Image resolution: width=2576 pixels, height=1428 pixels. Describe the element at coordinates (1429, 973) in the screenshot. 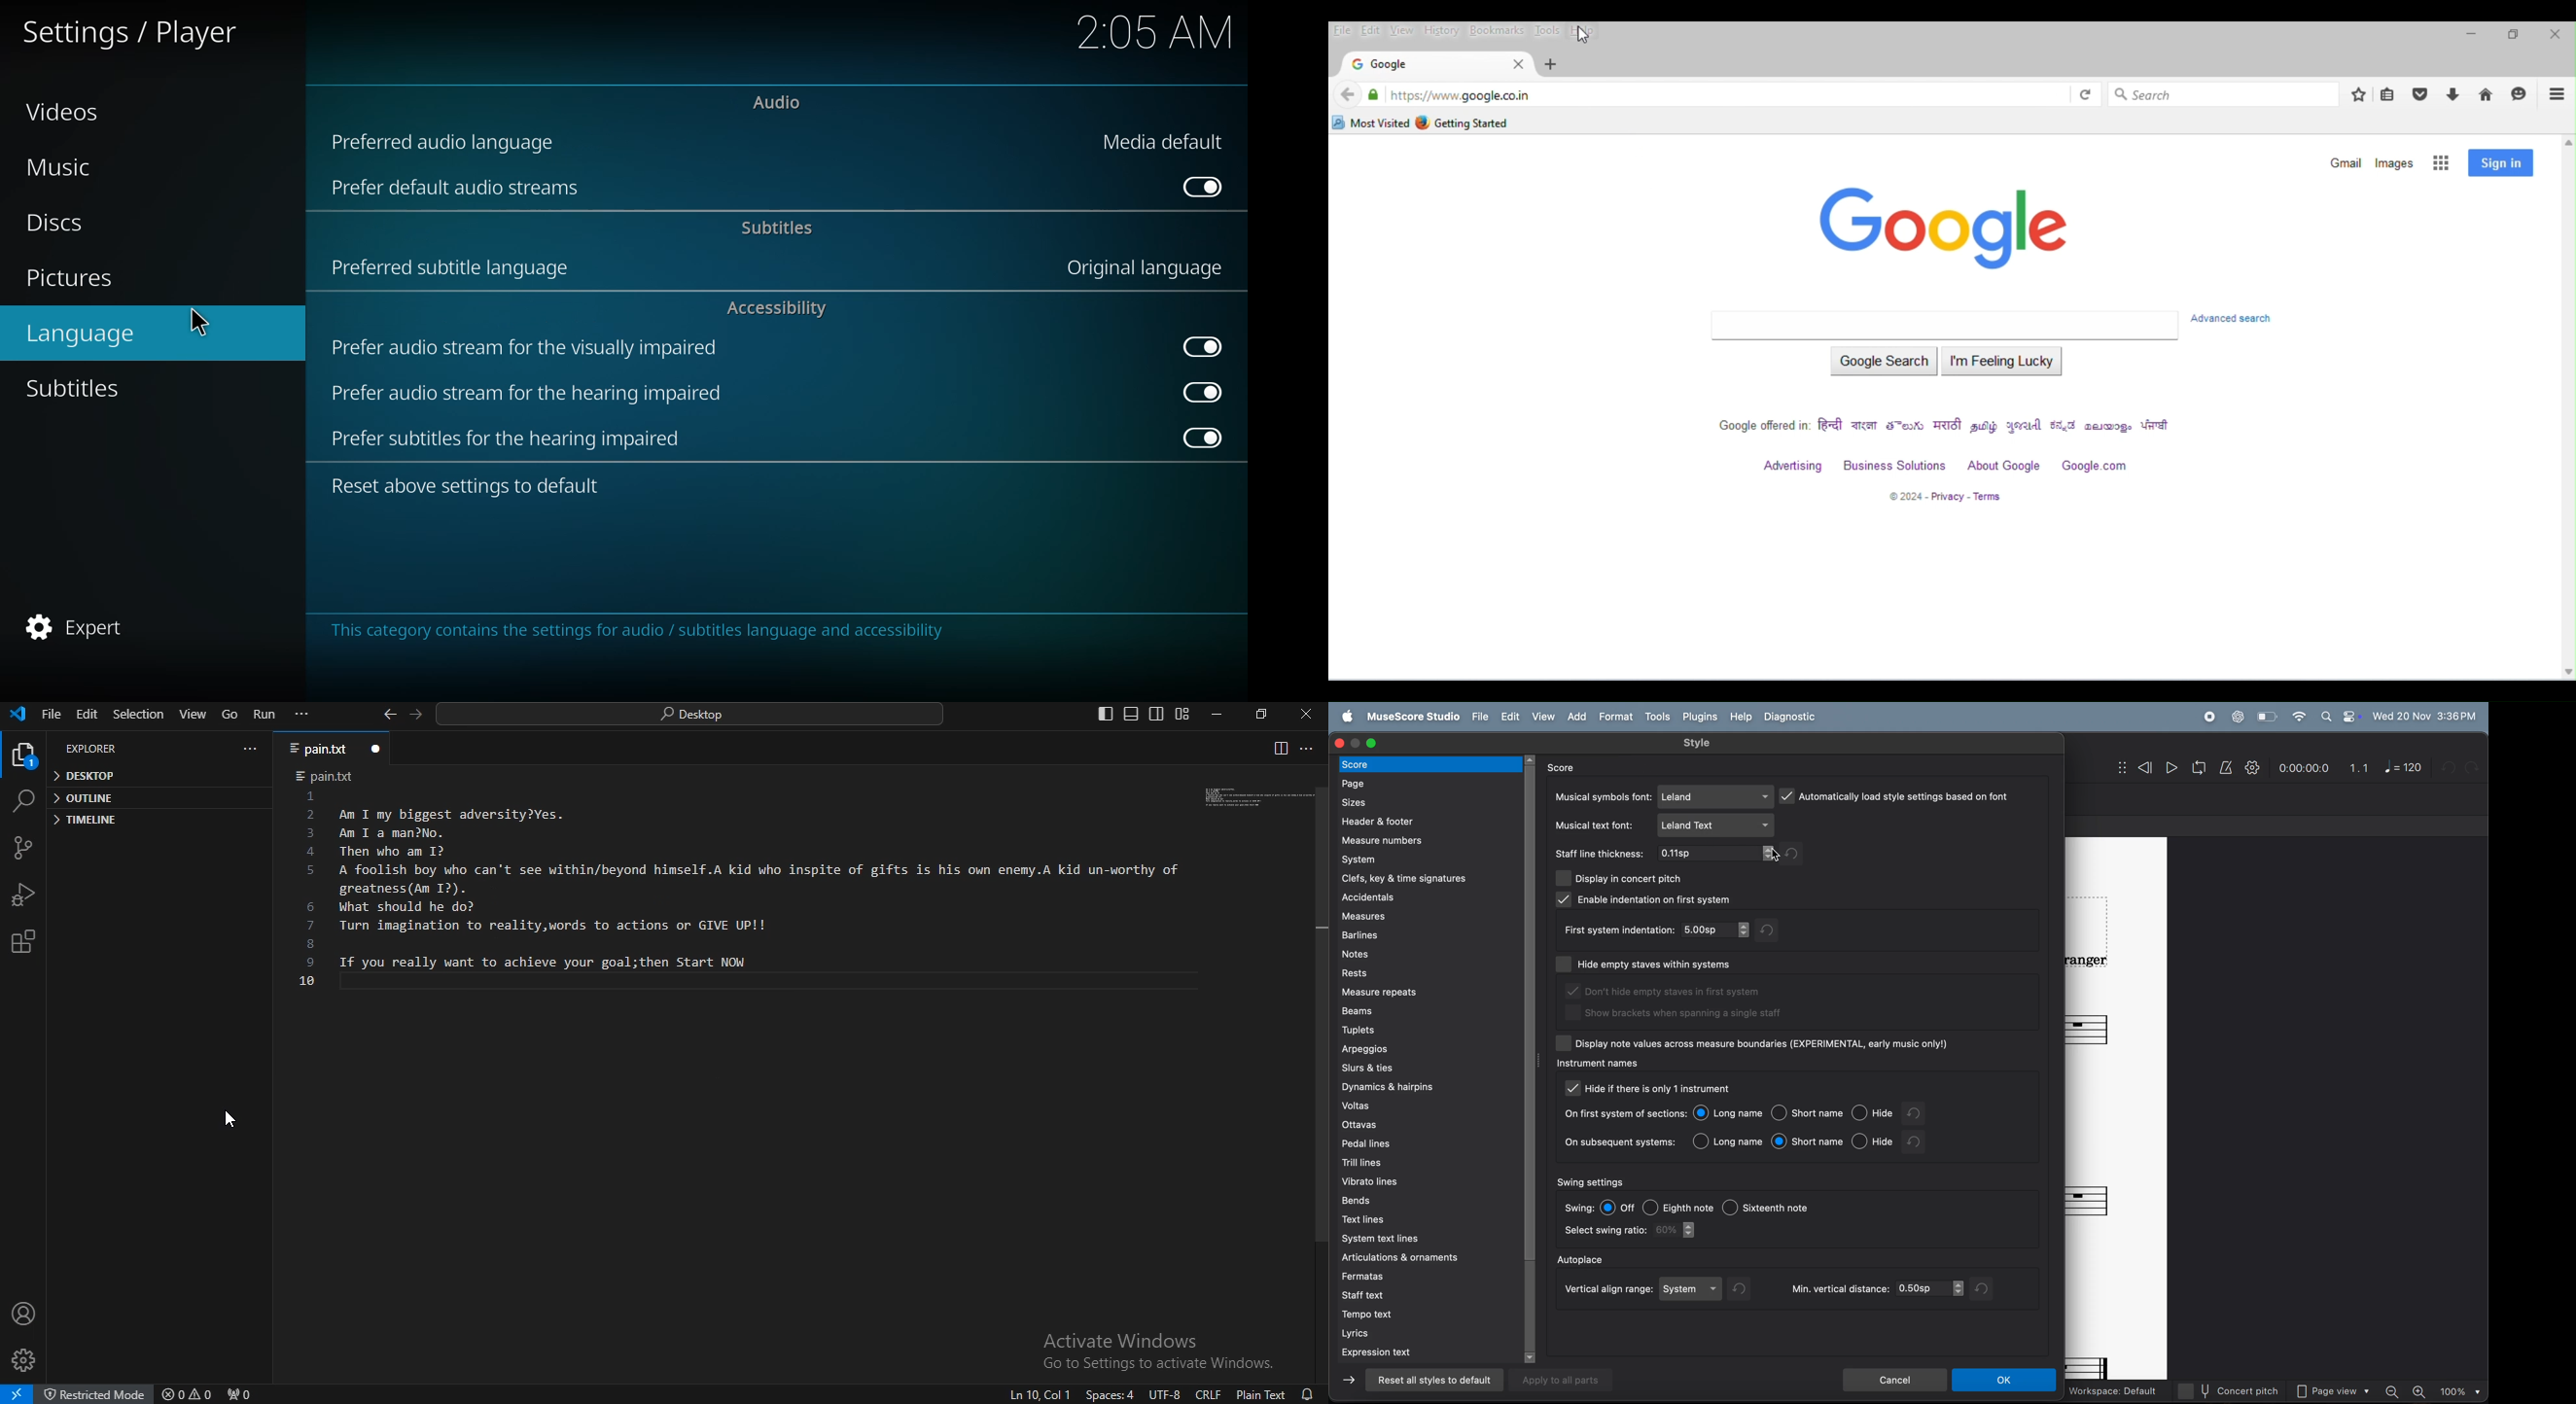

I see `rests` at that location.